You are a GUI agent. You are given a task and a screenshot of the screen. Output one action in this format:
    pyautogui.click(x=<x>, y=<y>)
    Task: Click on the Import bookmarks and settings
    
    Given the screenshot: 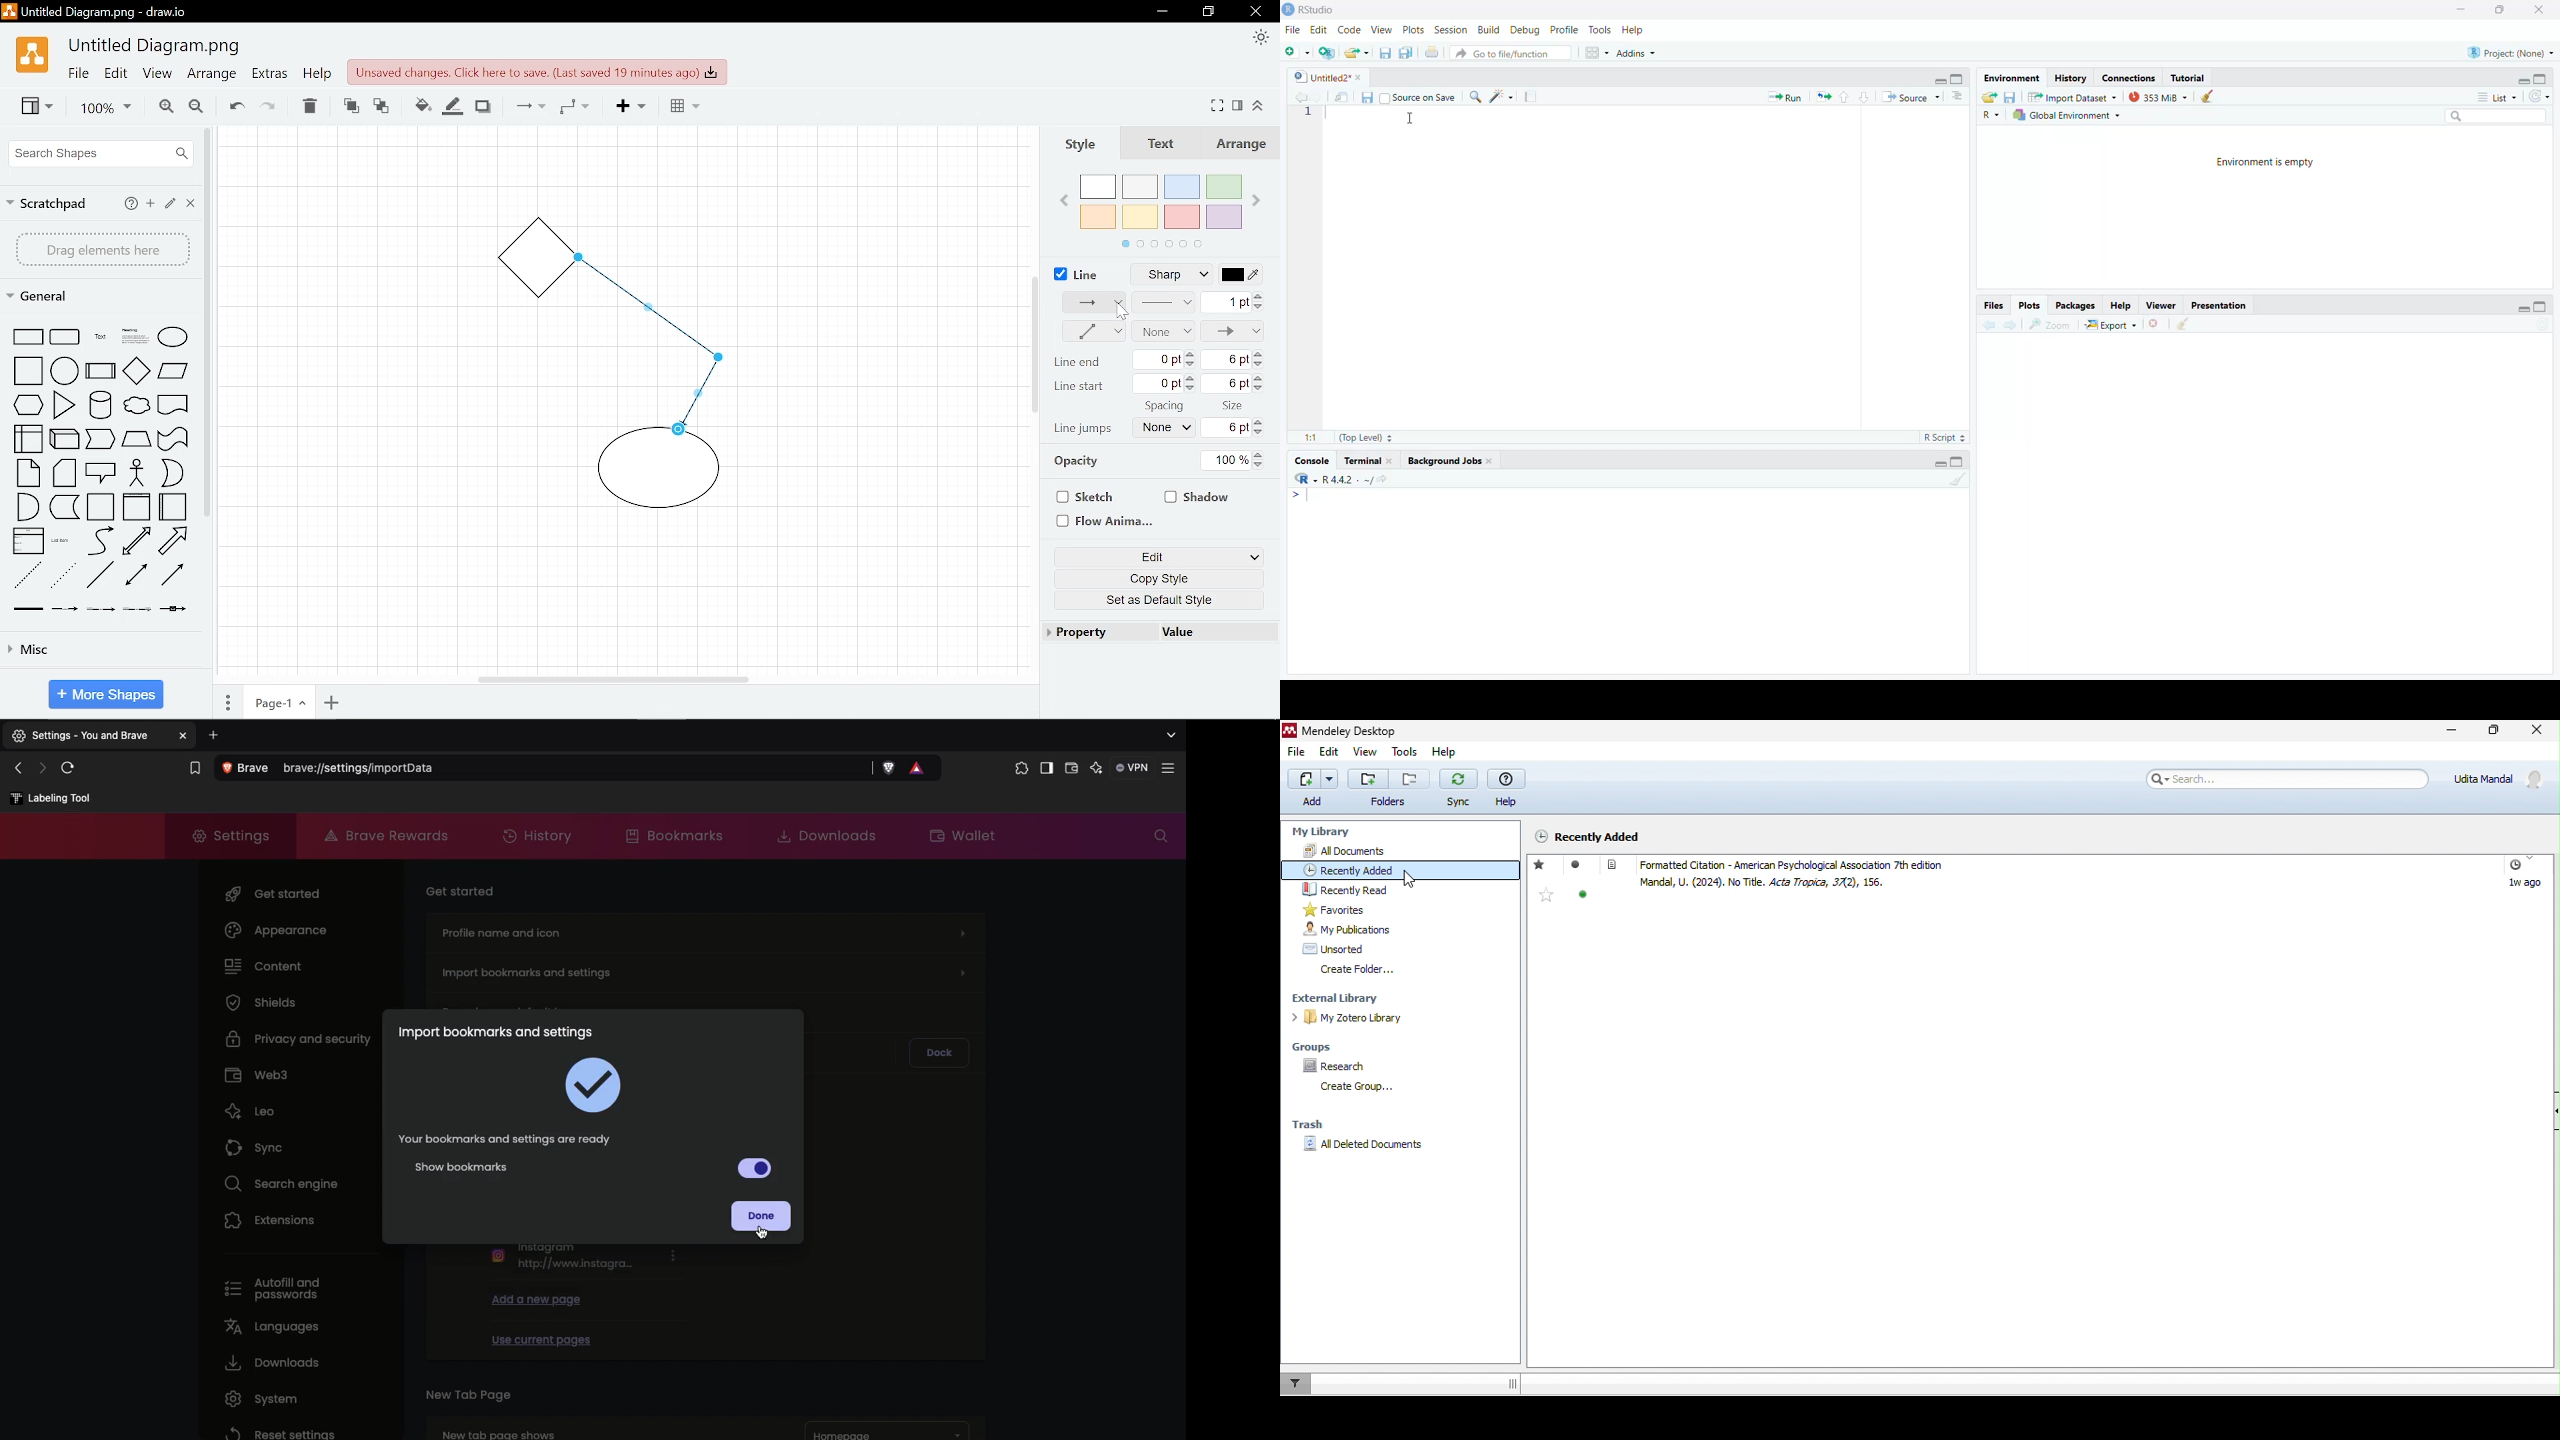 What is the action you would take?
    pyautogui.click(x=496, y=1031)
    